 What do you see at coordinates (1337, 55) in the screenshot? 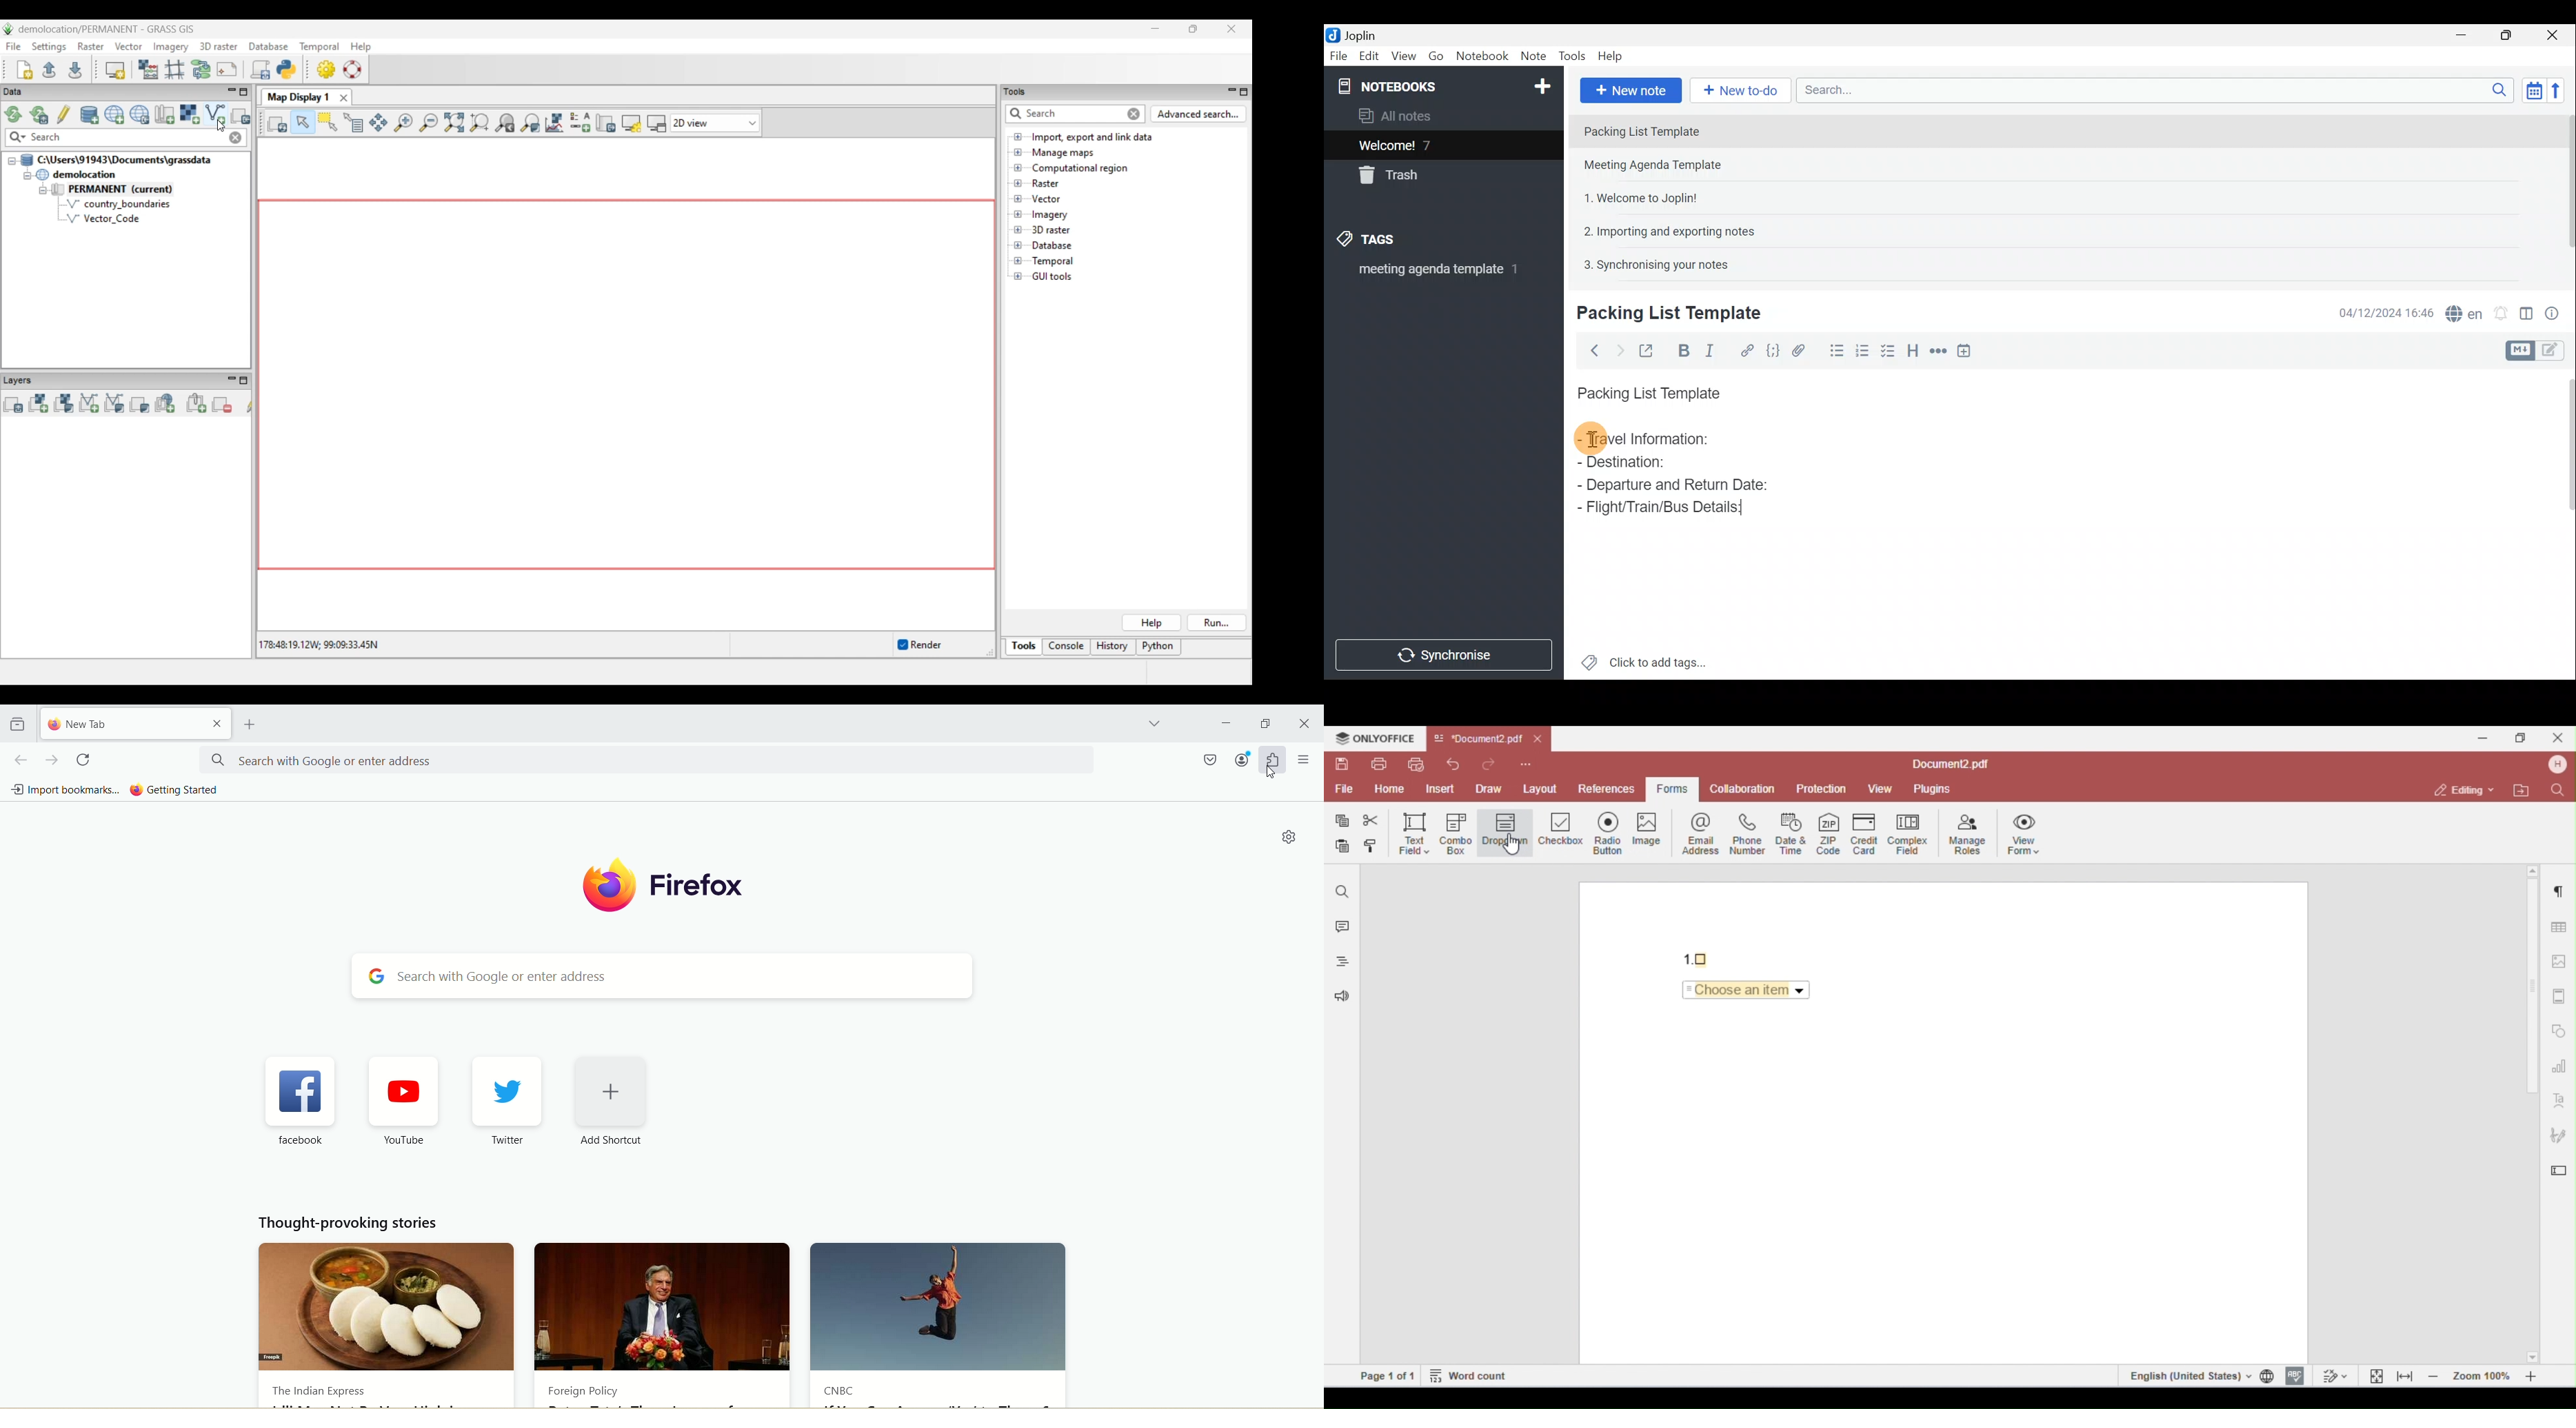
I see `File` at bounding box center [1337, 55].